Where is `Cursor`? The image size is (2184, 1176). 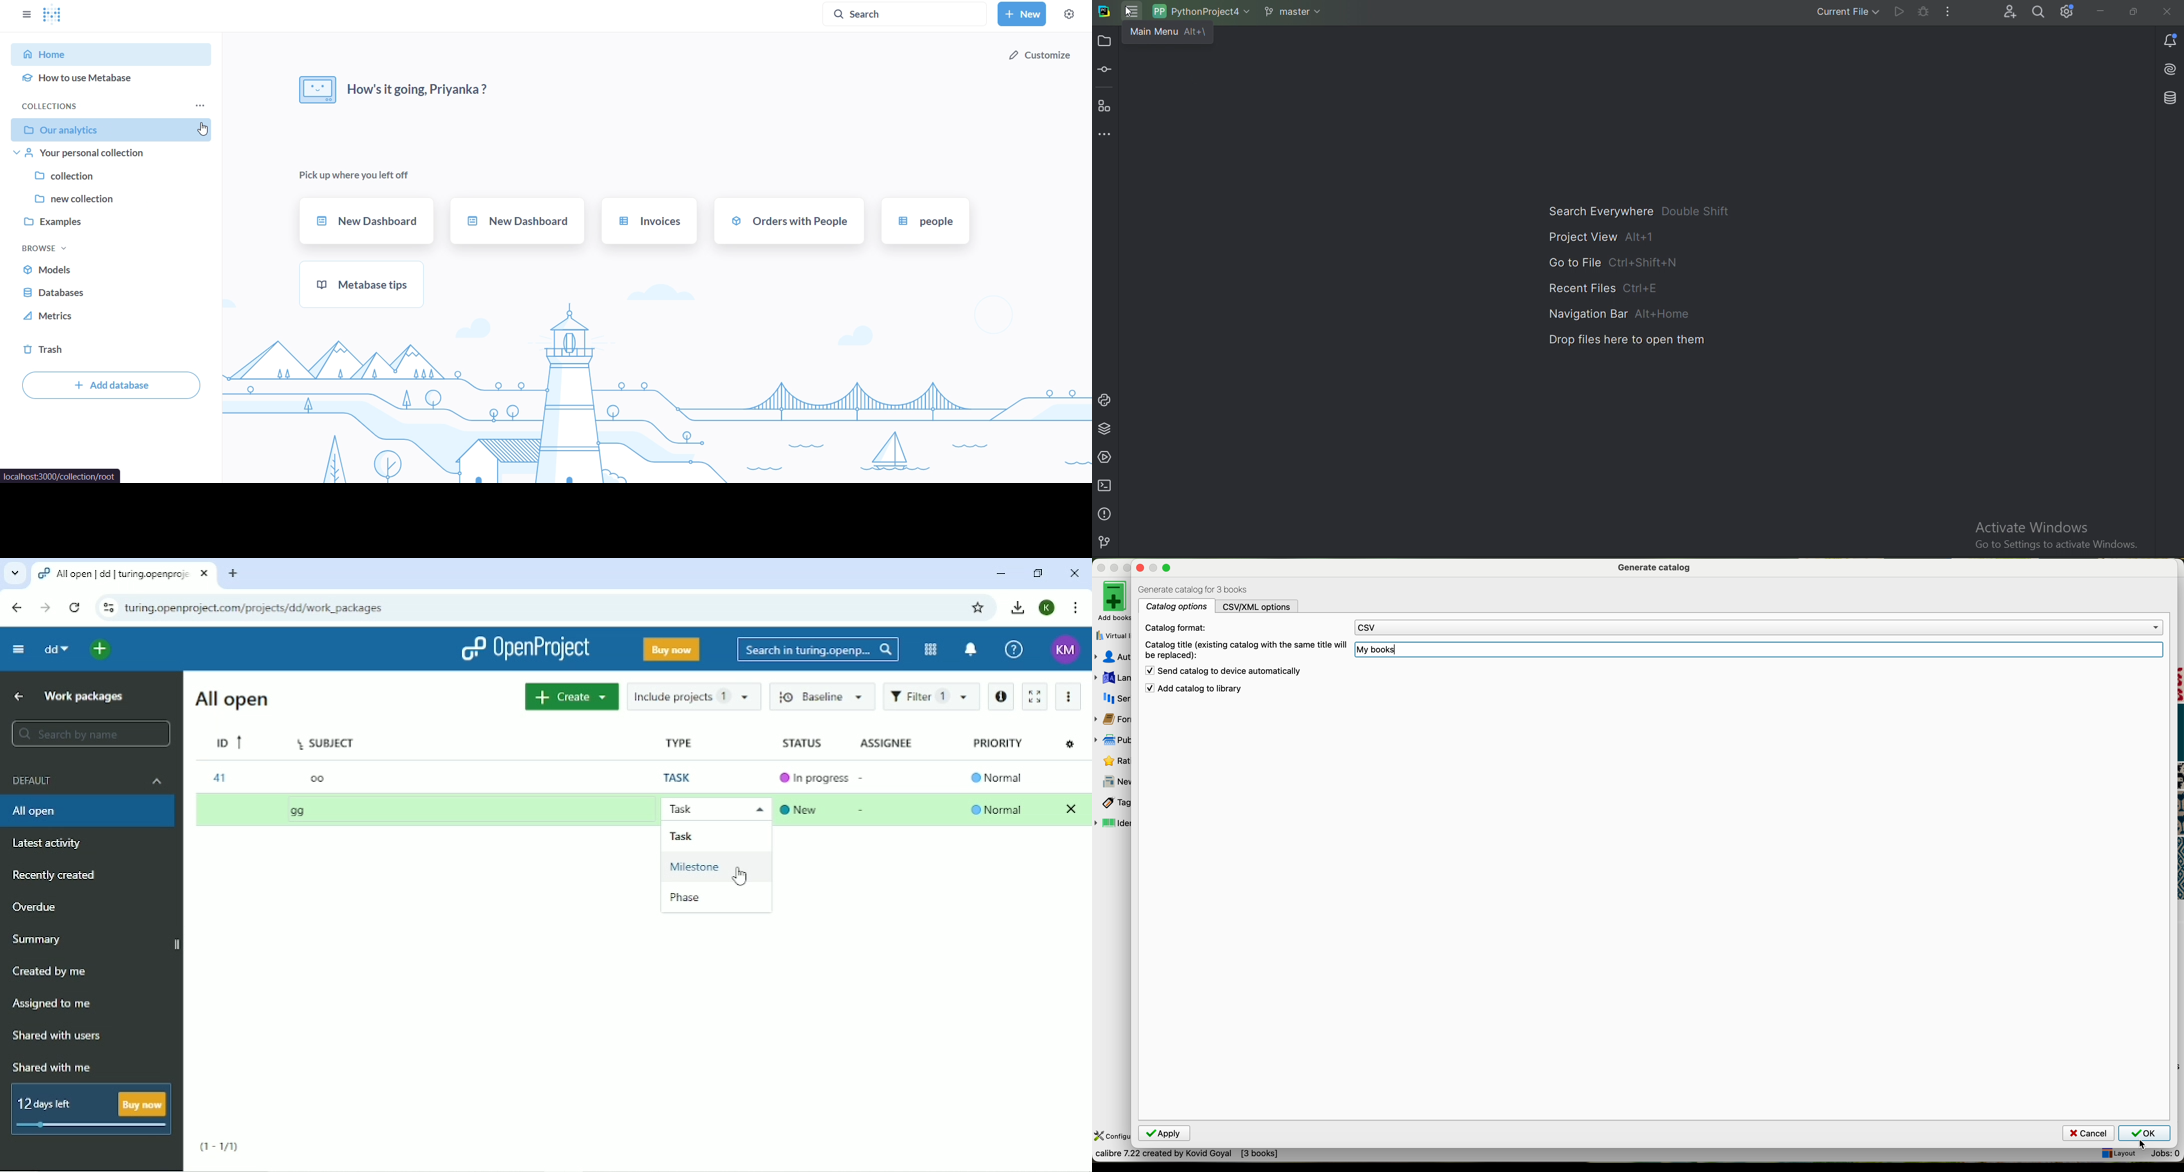
Cursor is located at coordinates (2145, 1145).